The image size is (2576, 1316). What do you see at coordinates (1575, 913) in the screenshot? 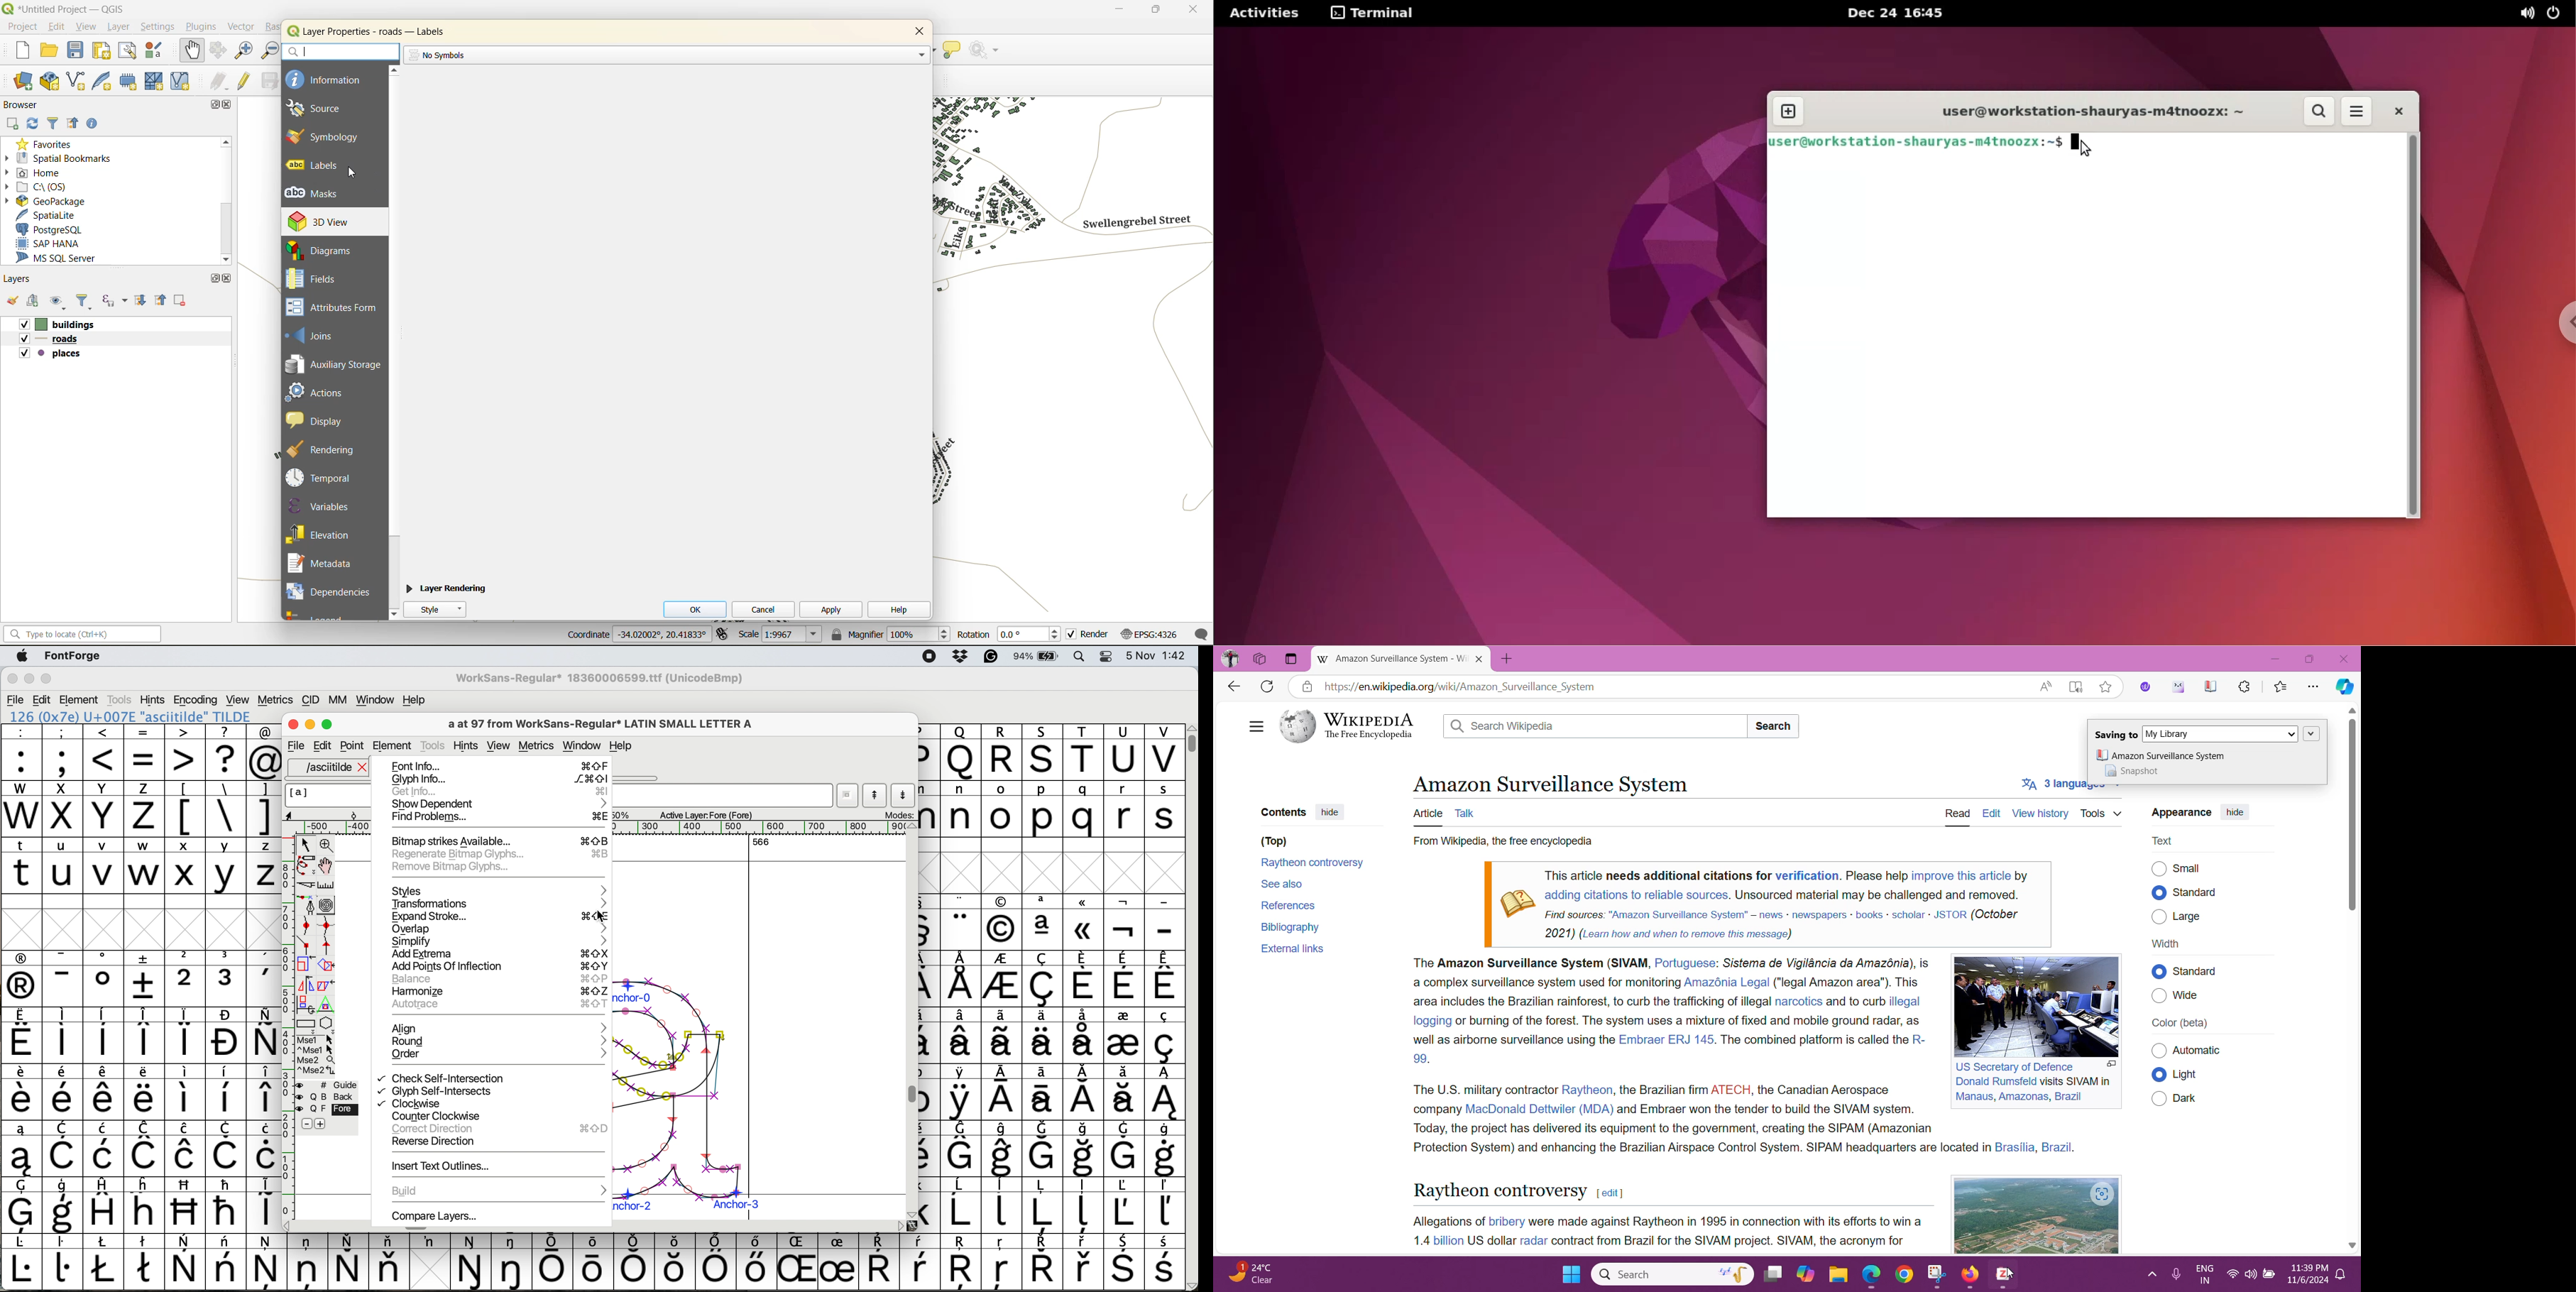
I see `Find sources:` at bounding box center [1575, 913].